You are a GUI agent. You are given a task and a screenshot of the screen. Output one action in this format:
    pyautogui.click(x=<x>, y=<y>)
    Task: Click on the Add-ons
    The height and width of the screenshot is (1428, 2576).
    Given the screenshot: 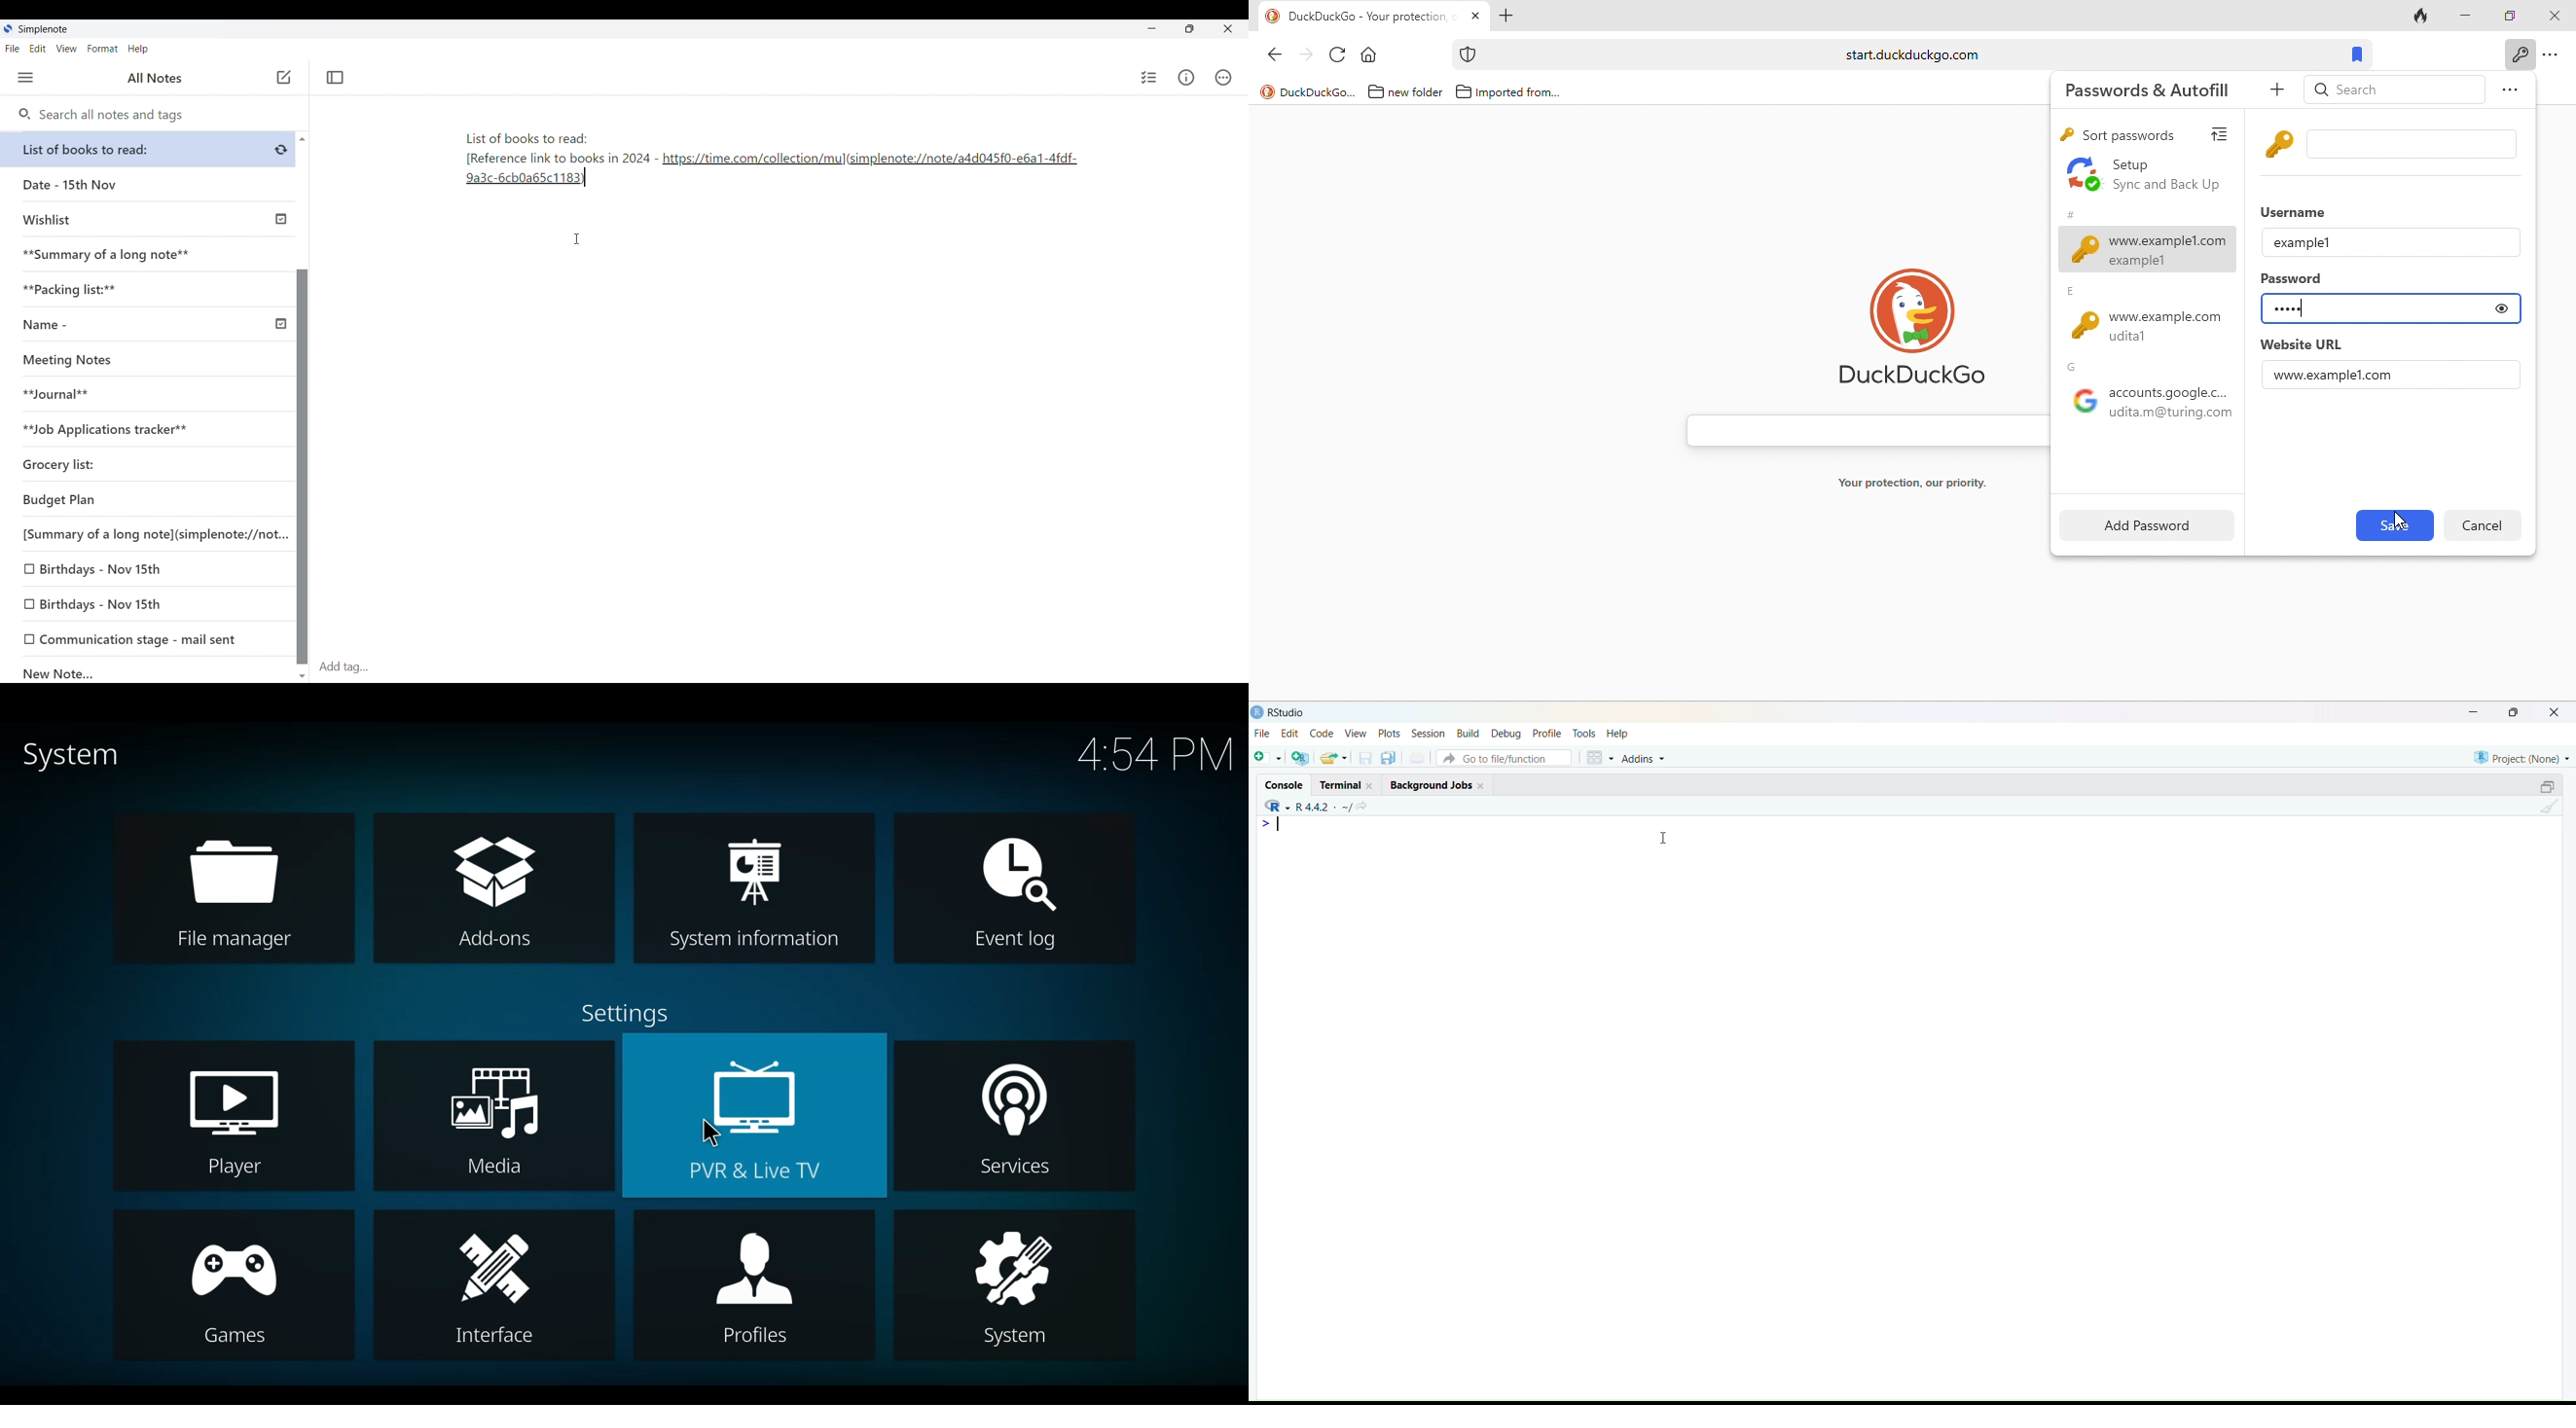 What is the action you would take?
    pyautogui.click(x=494, y=889)
    